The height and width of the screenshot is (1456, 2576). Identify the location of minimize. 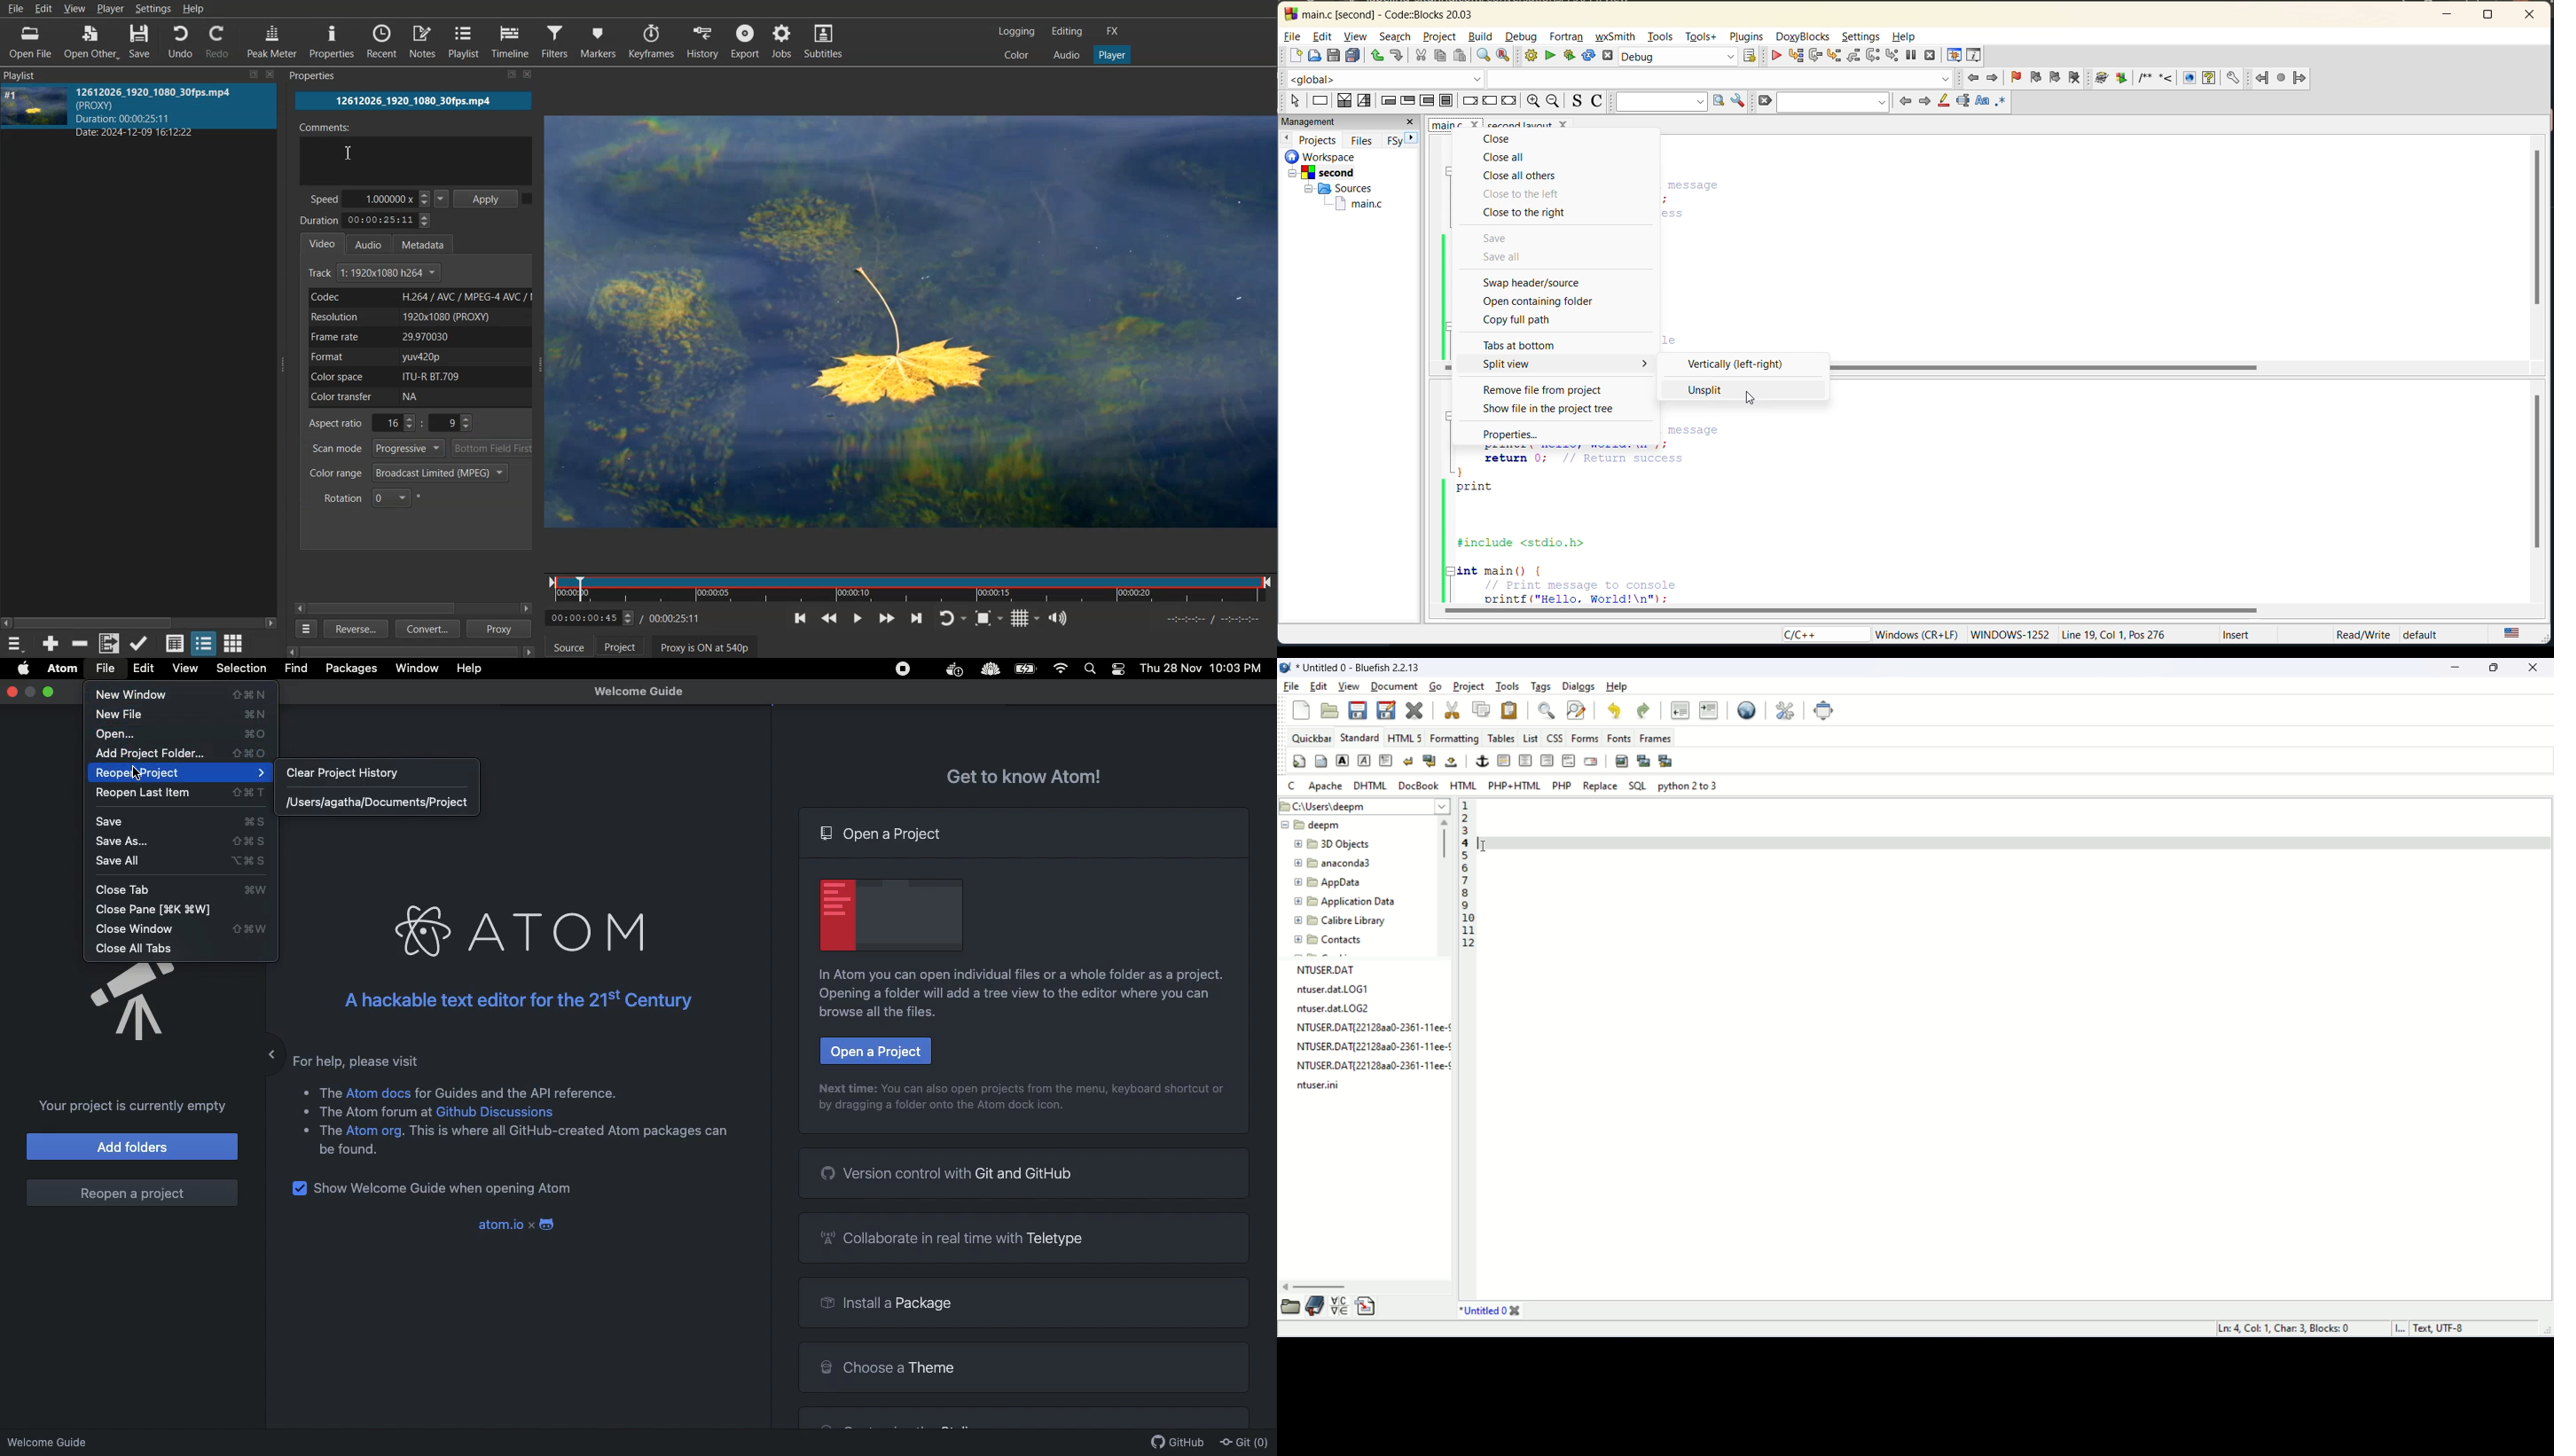
(2449, 16).